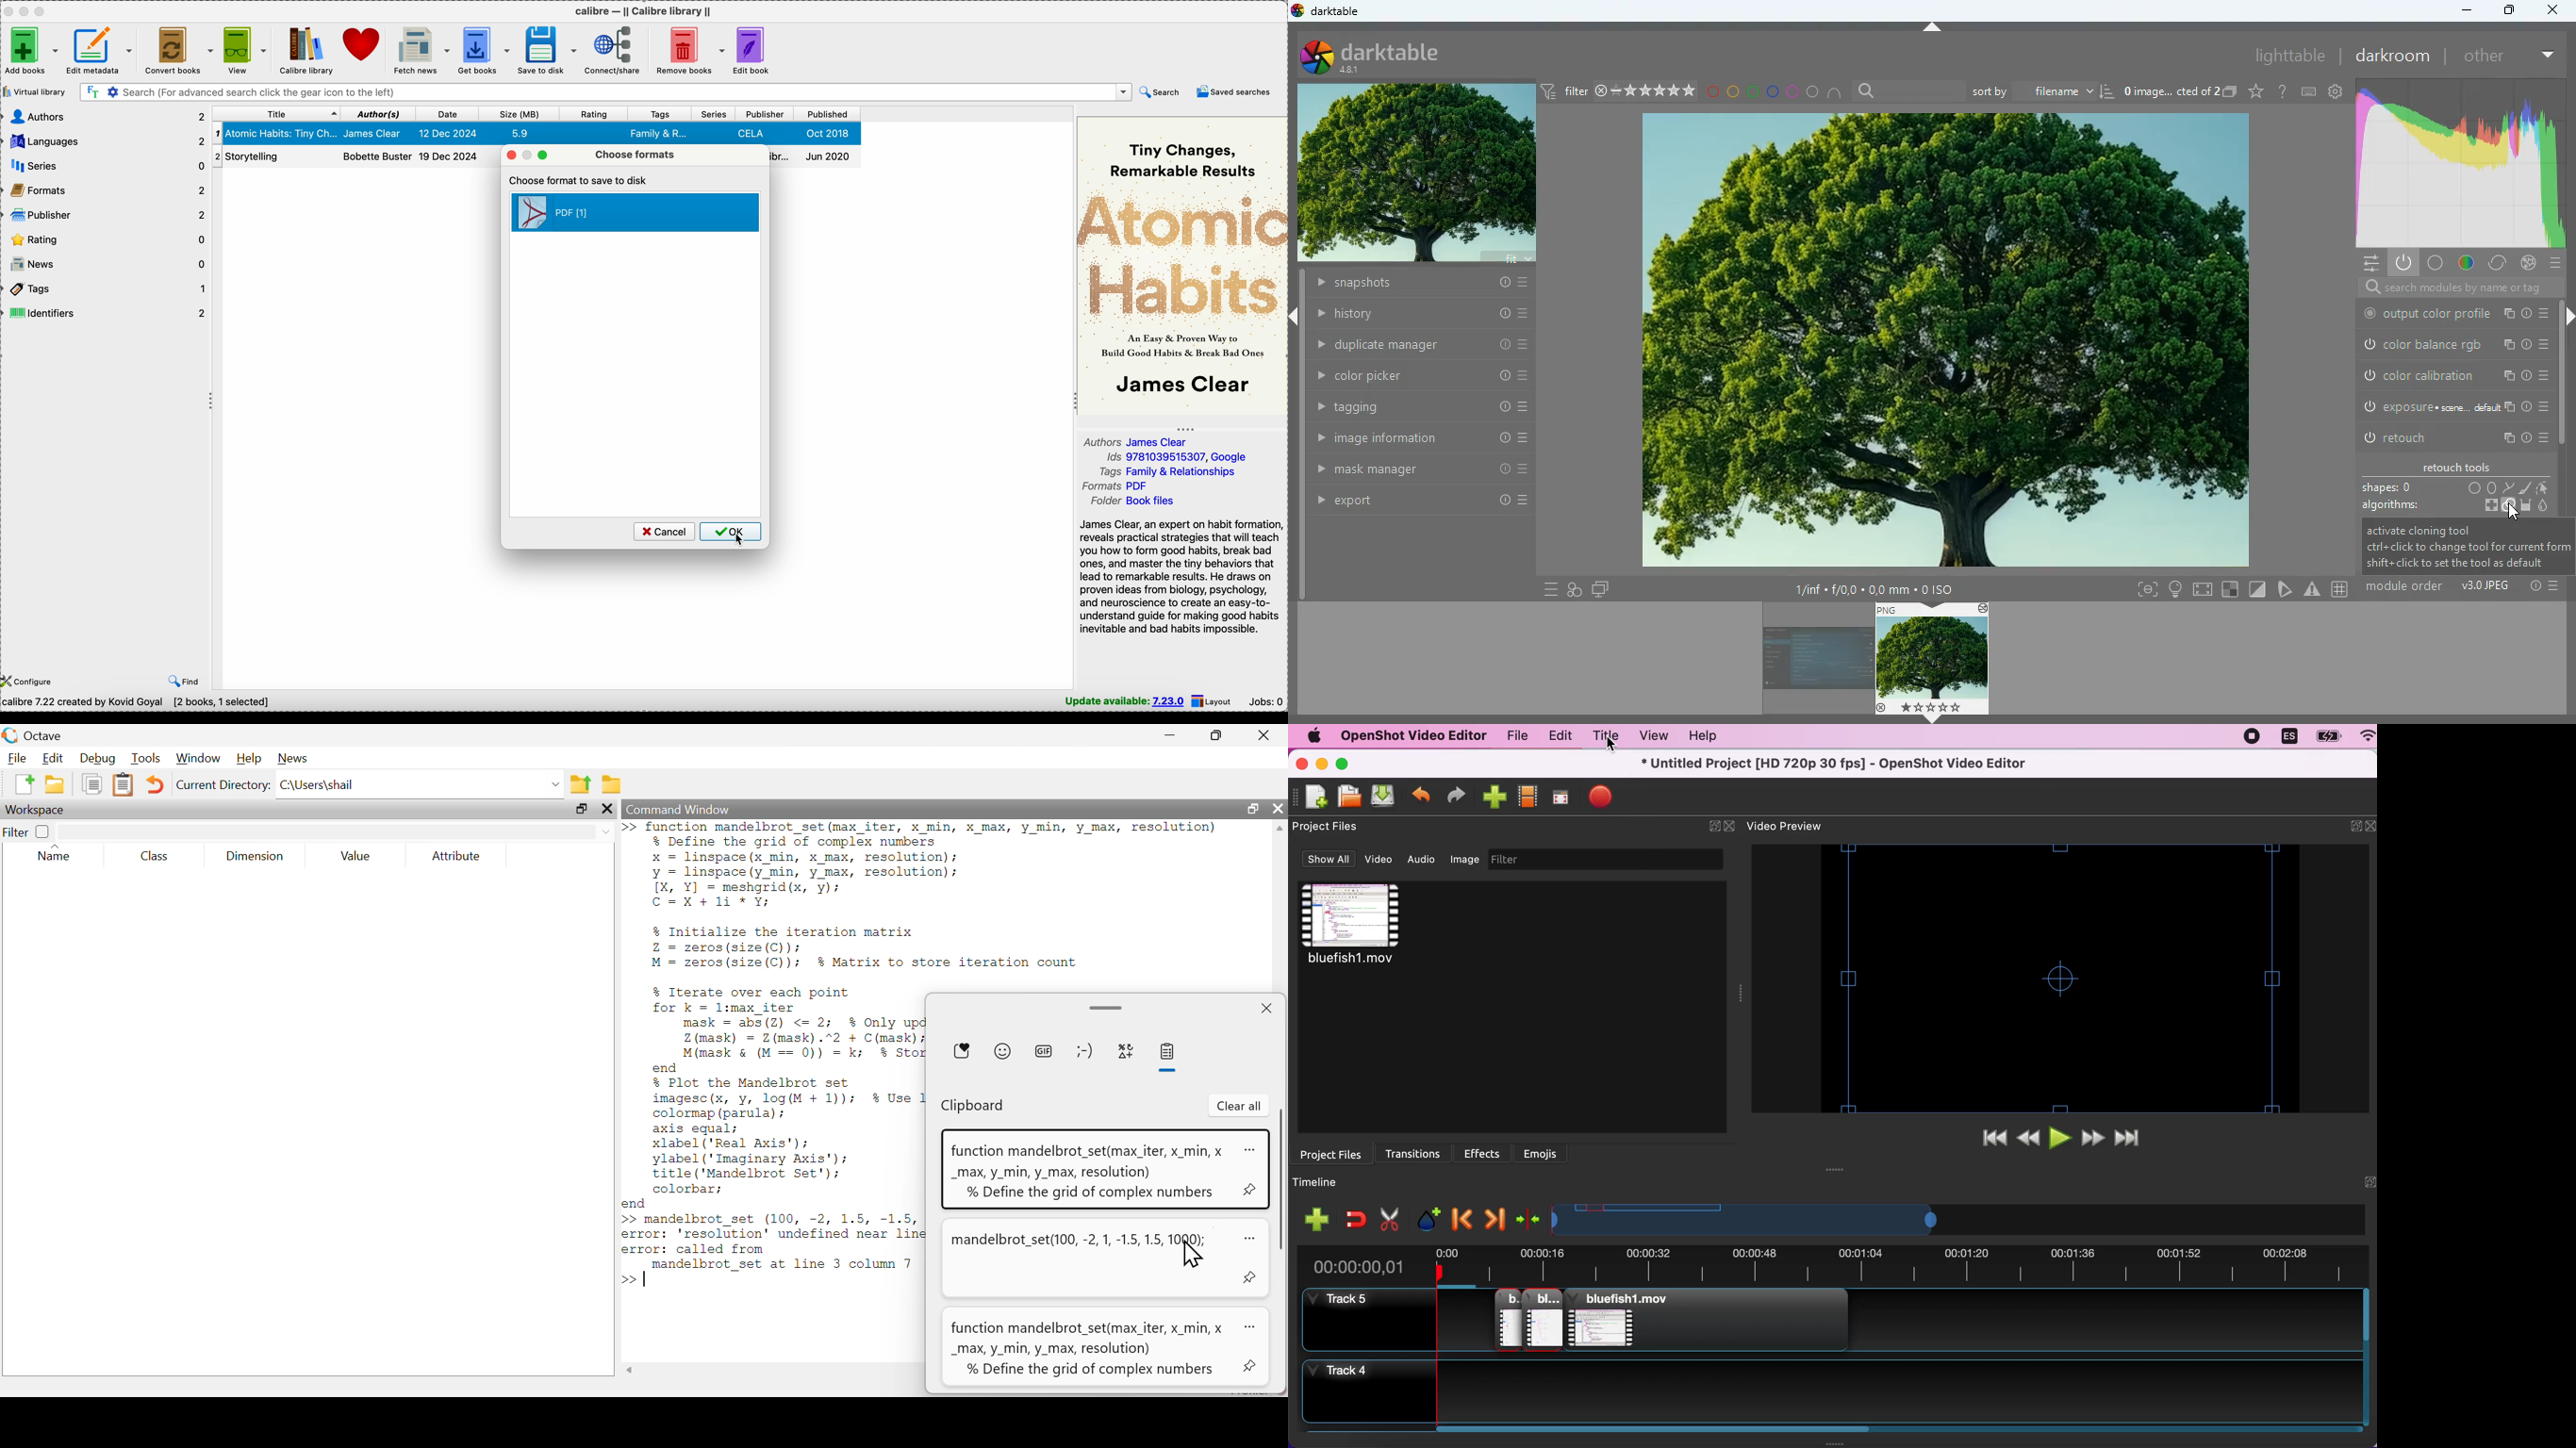 The image size is (2576, 1456). I want to click on color picker, so click(1423, 378).